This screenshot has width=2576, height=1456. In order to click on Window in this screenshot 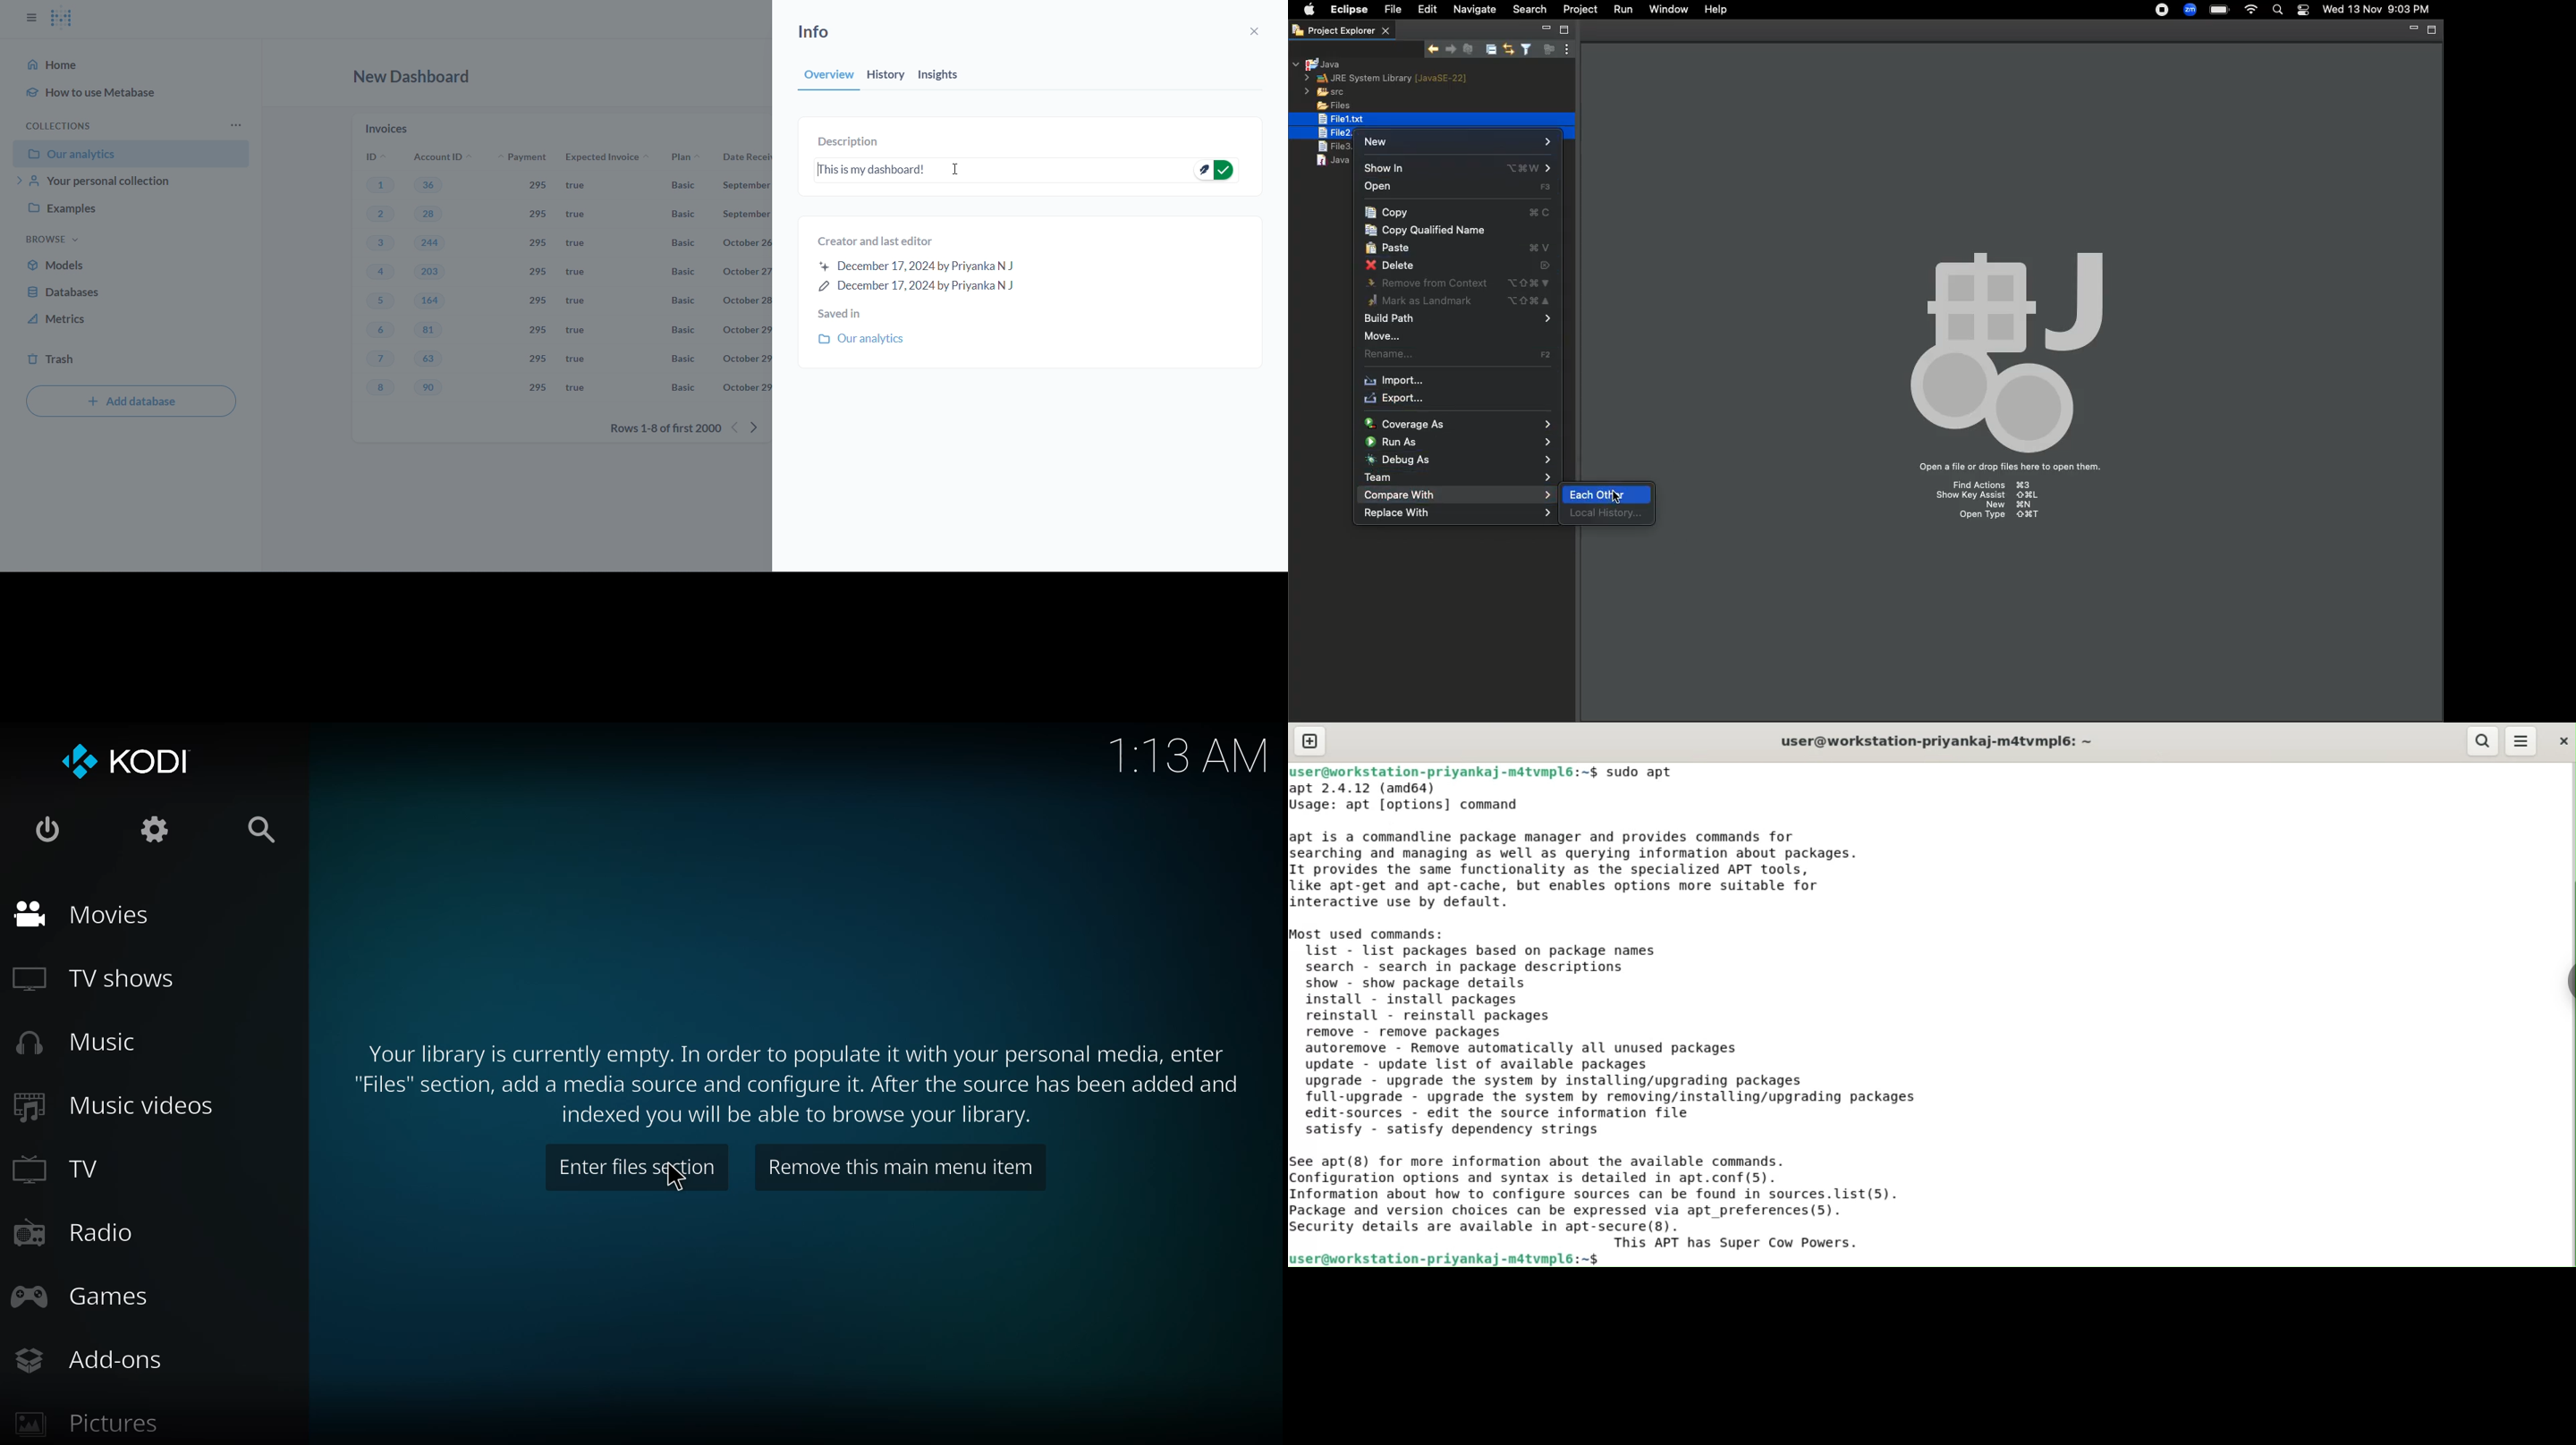, I will do `click(1670, 9)`.